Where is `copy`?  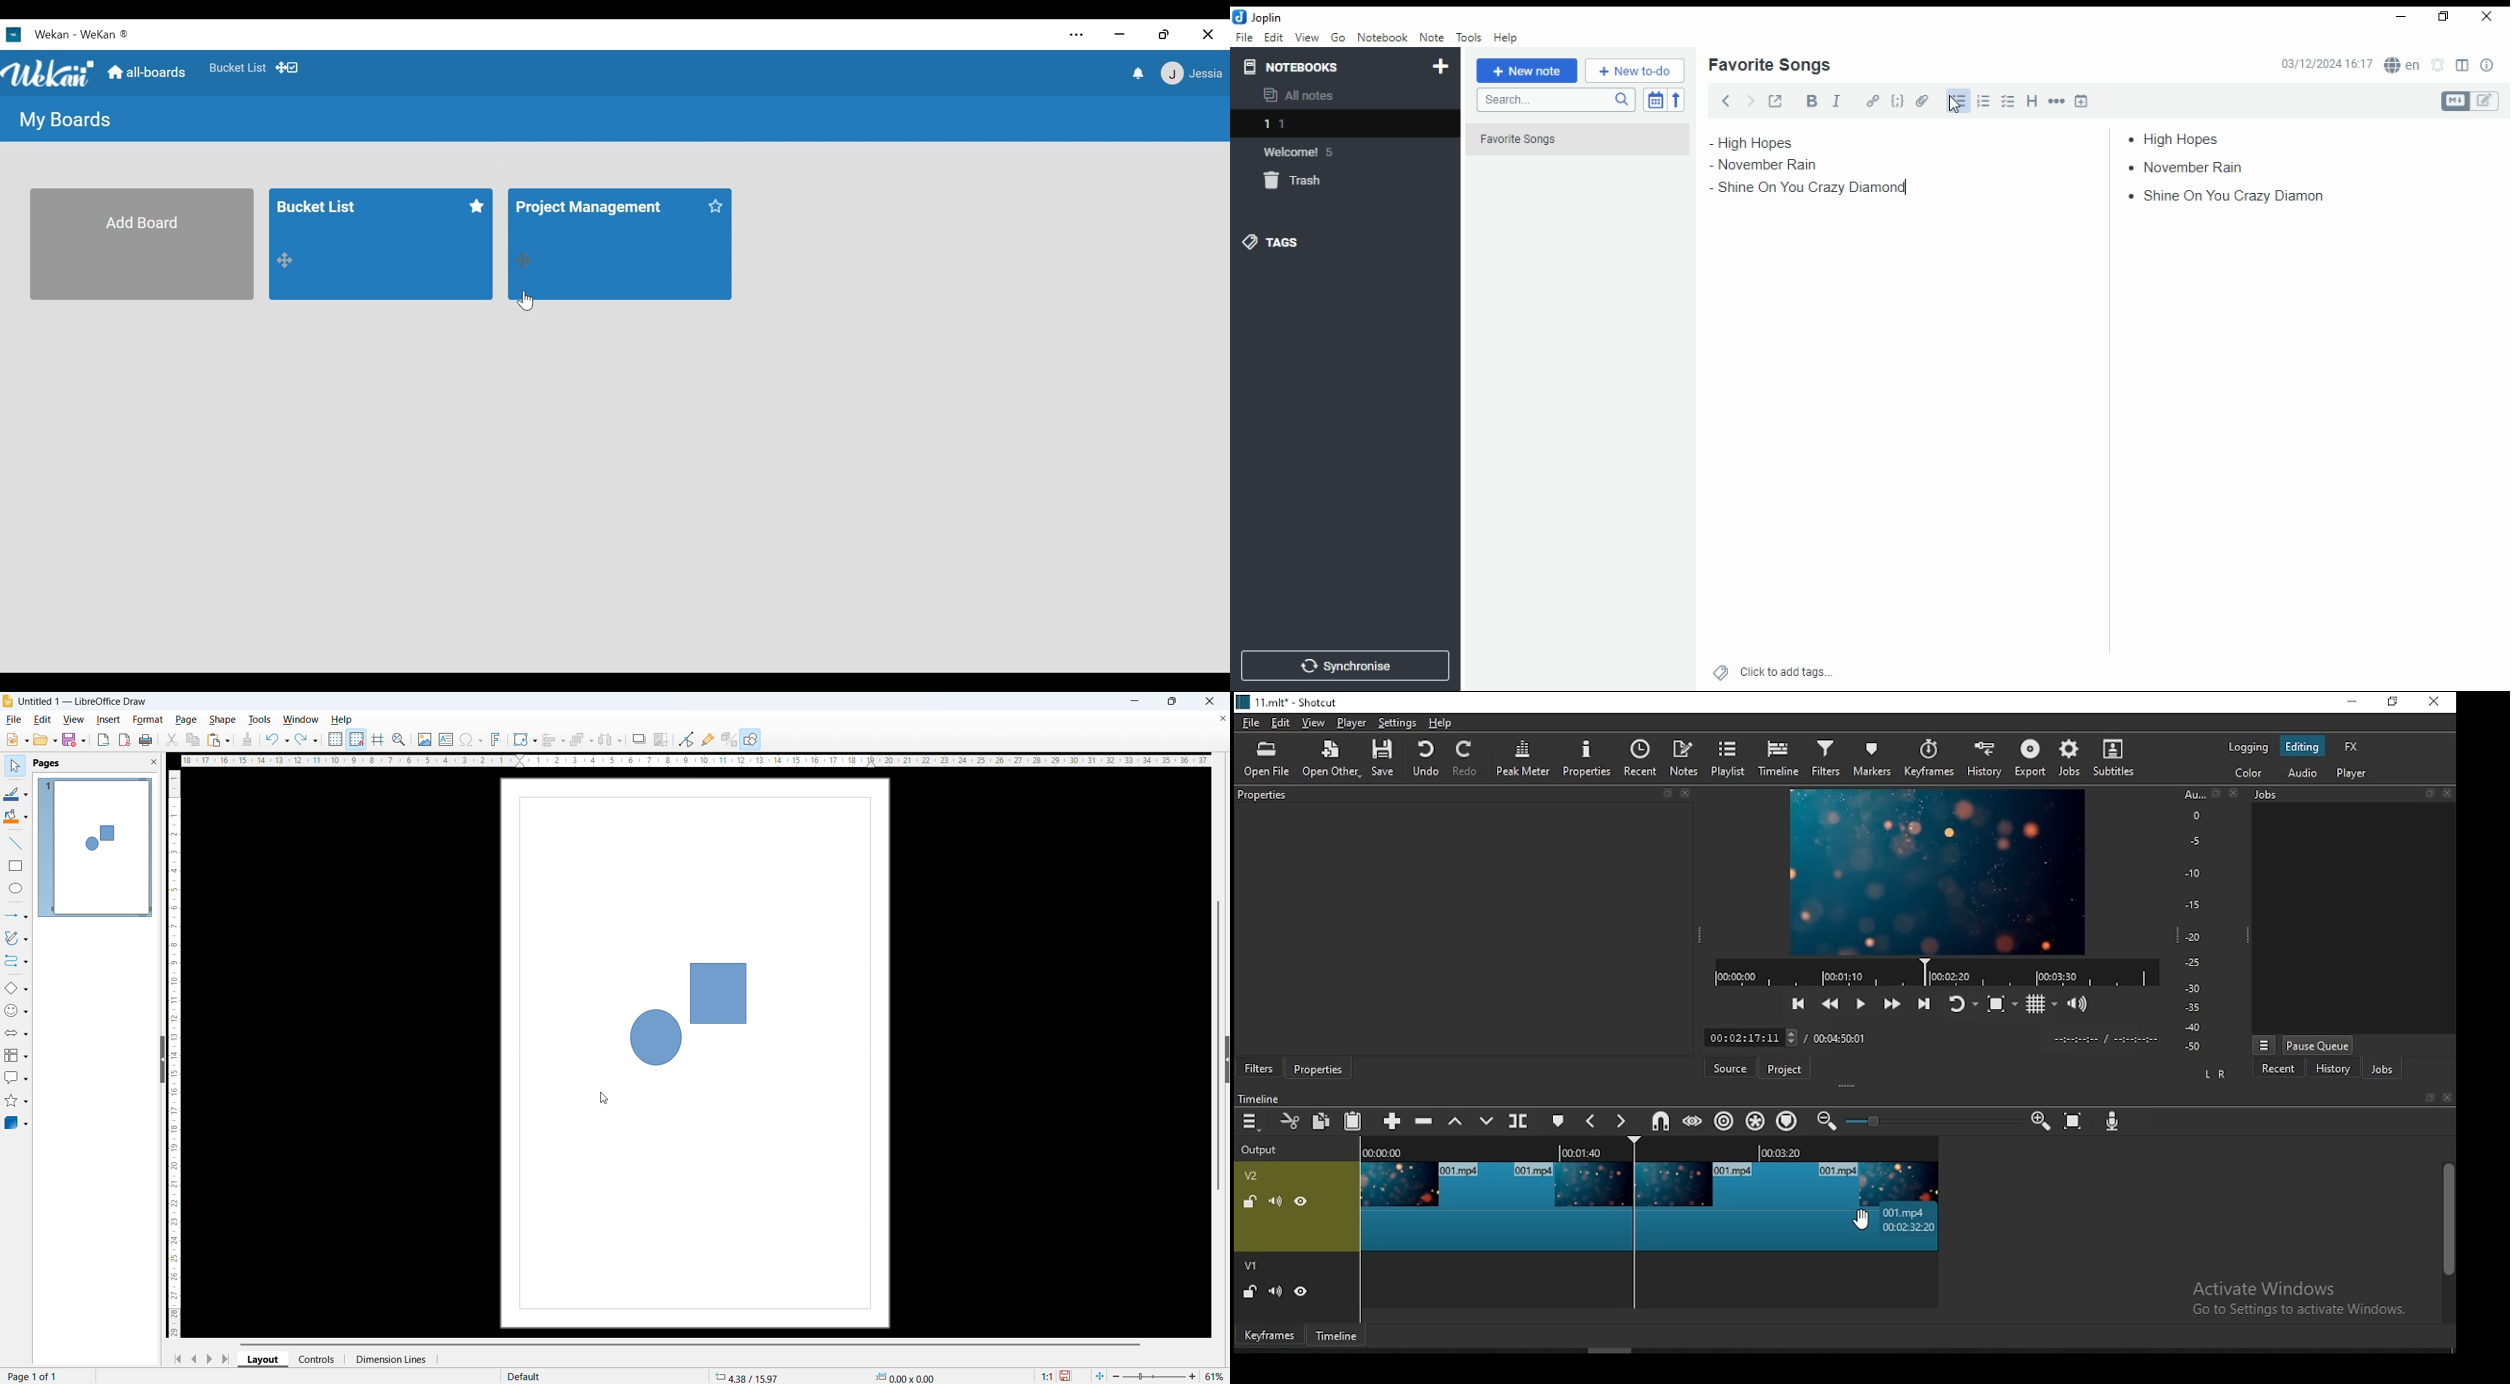
copy is located at coordinates (194, 739).